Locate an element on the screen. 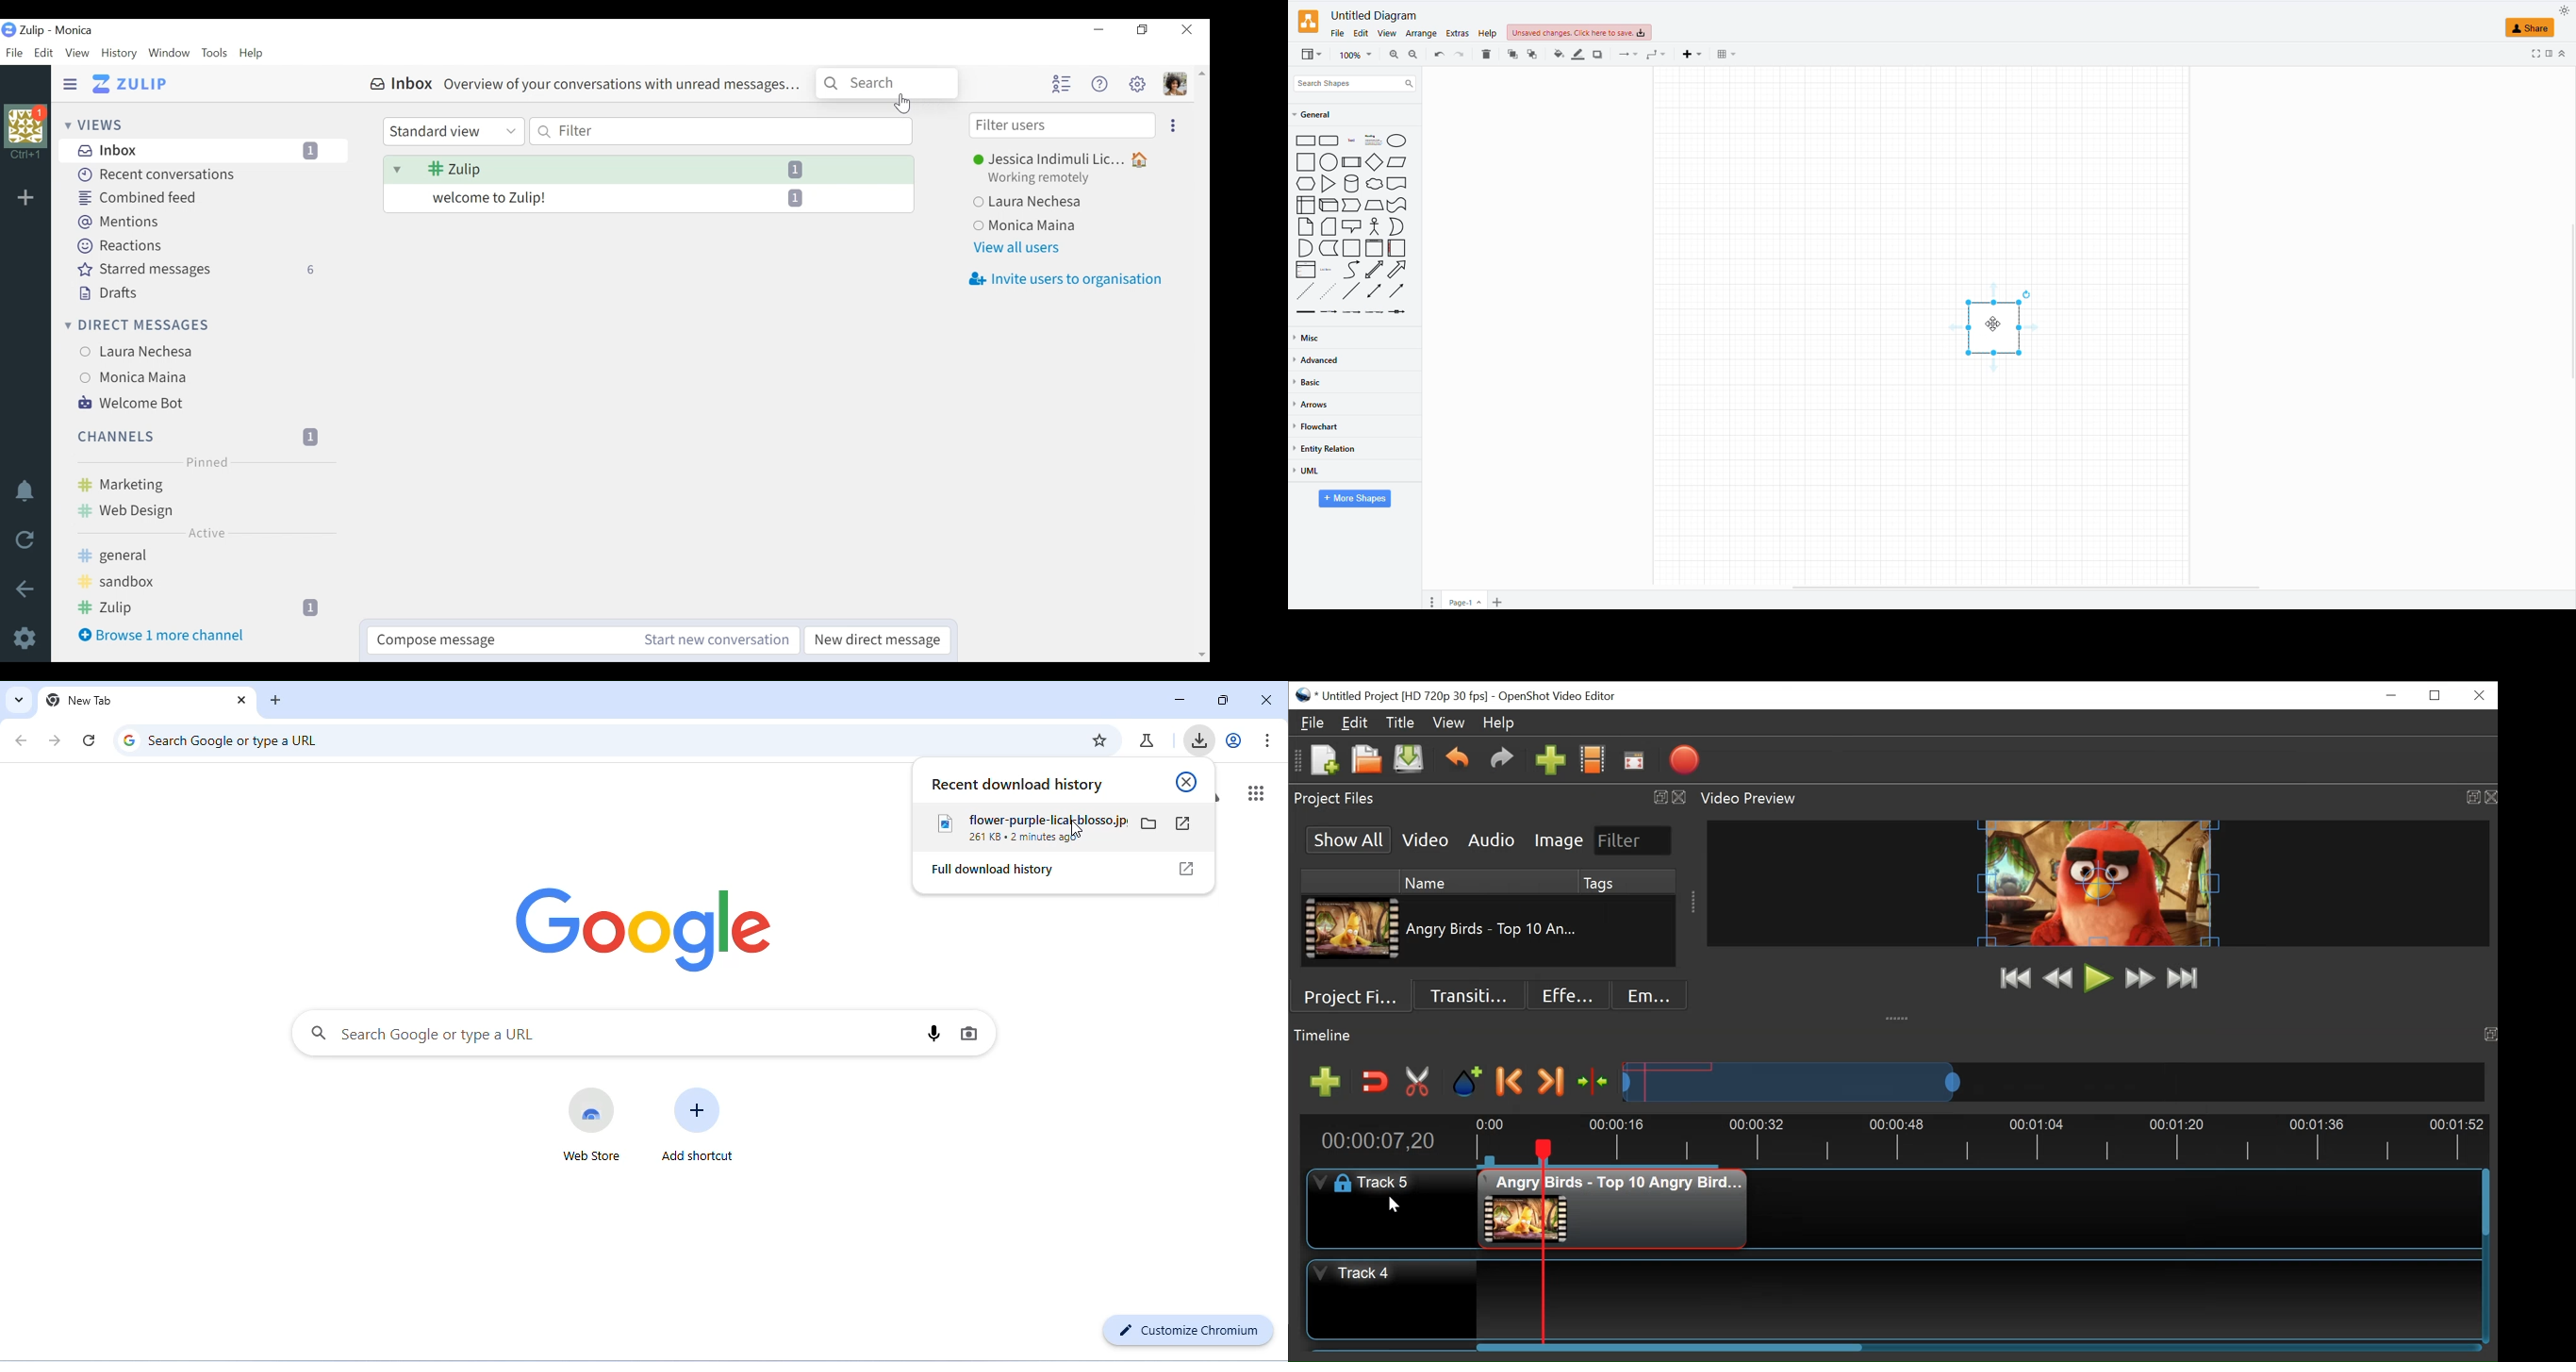  Zoom Slider is located at coordinates (2054, 1083).